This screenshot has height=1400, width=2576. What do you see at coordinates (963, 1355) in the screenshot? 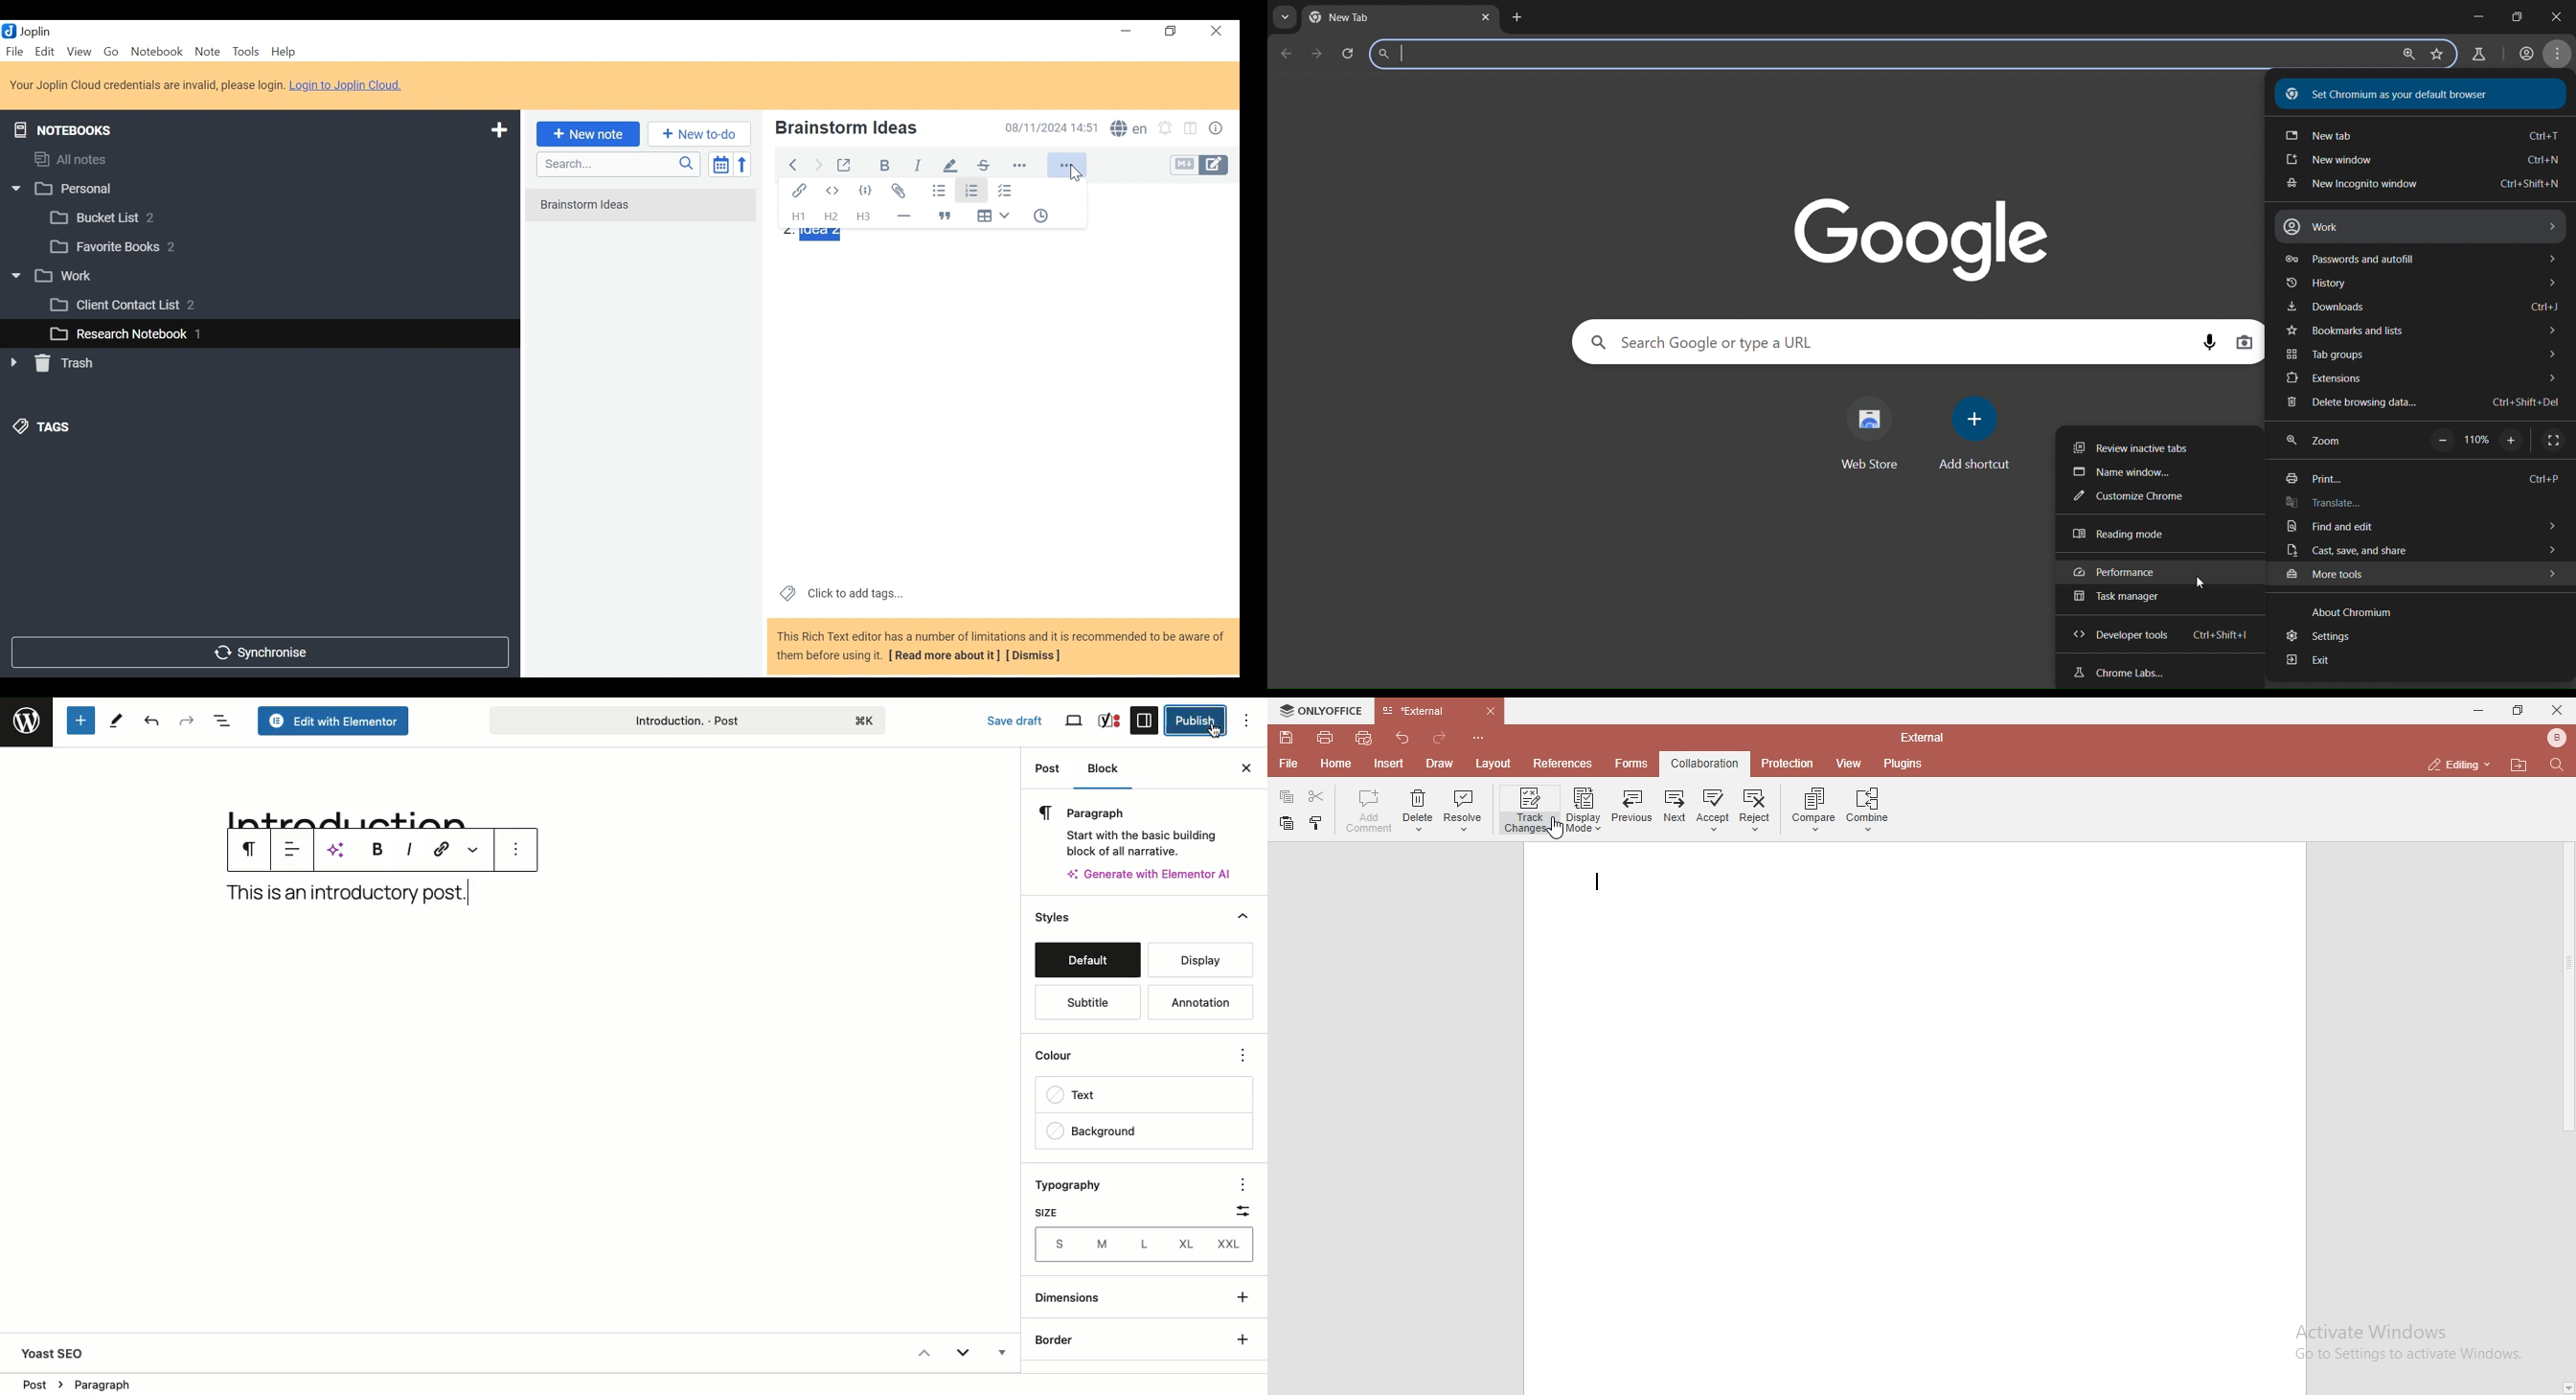
I see `Expand` at bounding box center [963, 1355].